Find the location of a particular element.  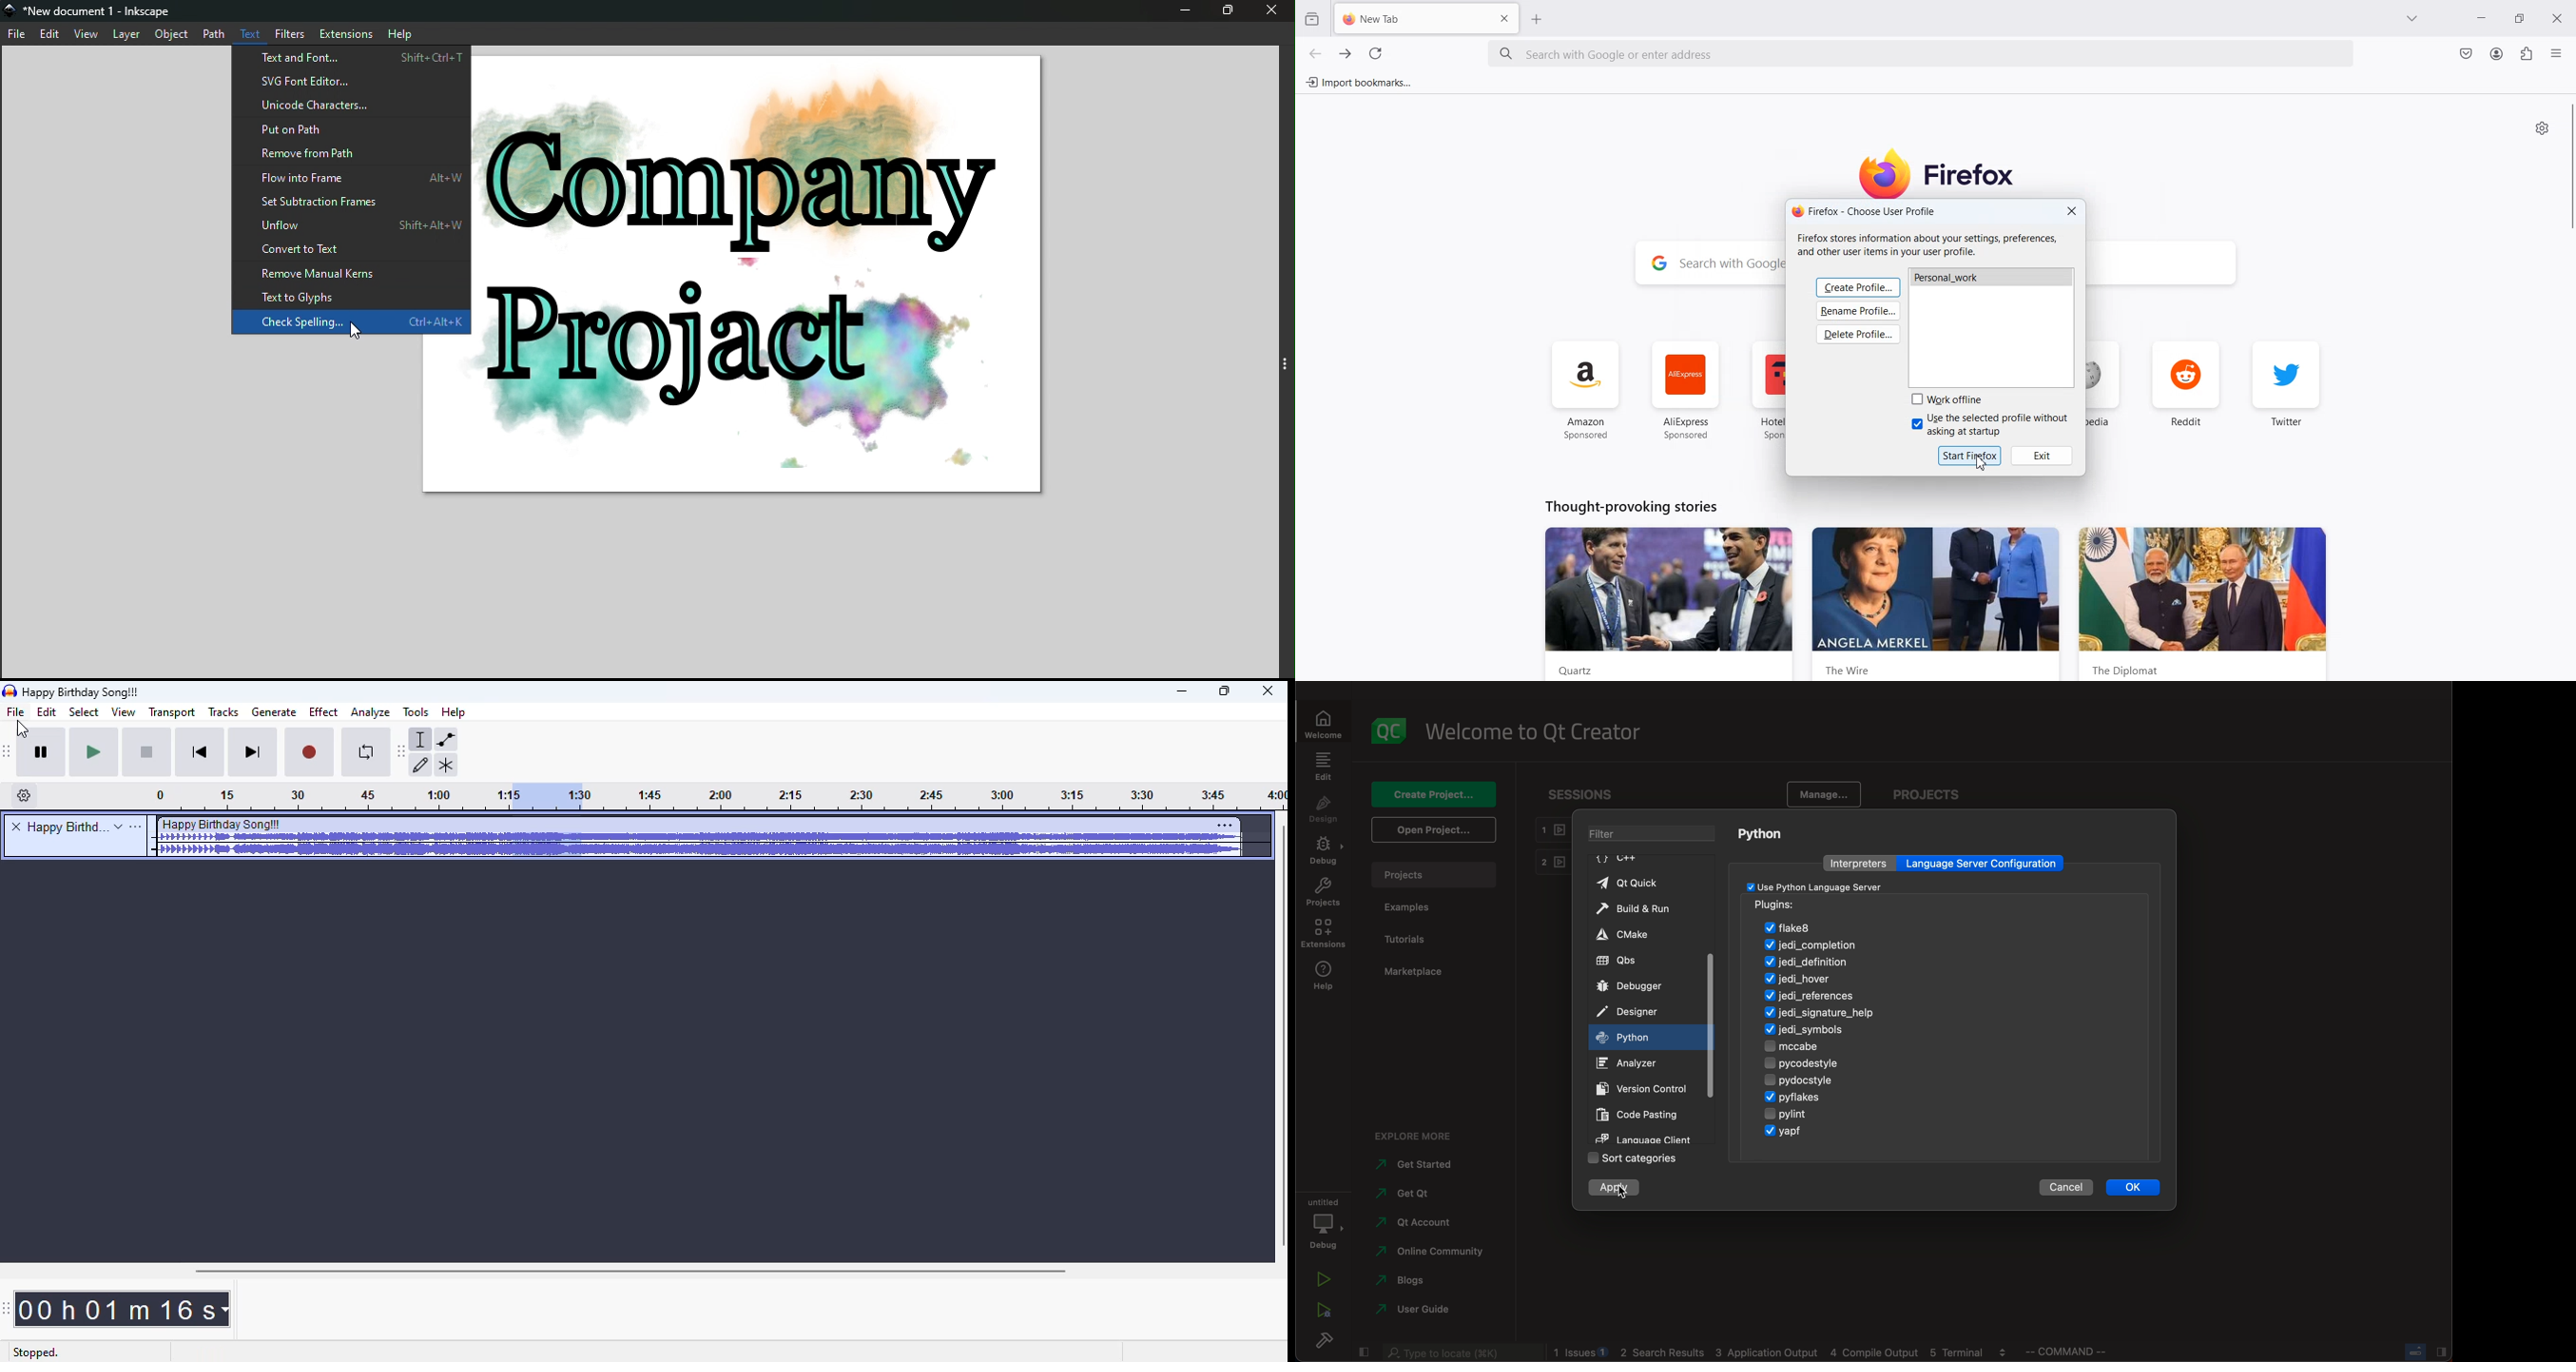

selected audio is located at coordinates (544, 796).